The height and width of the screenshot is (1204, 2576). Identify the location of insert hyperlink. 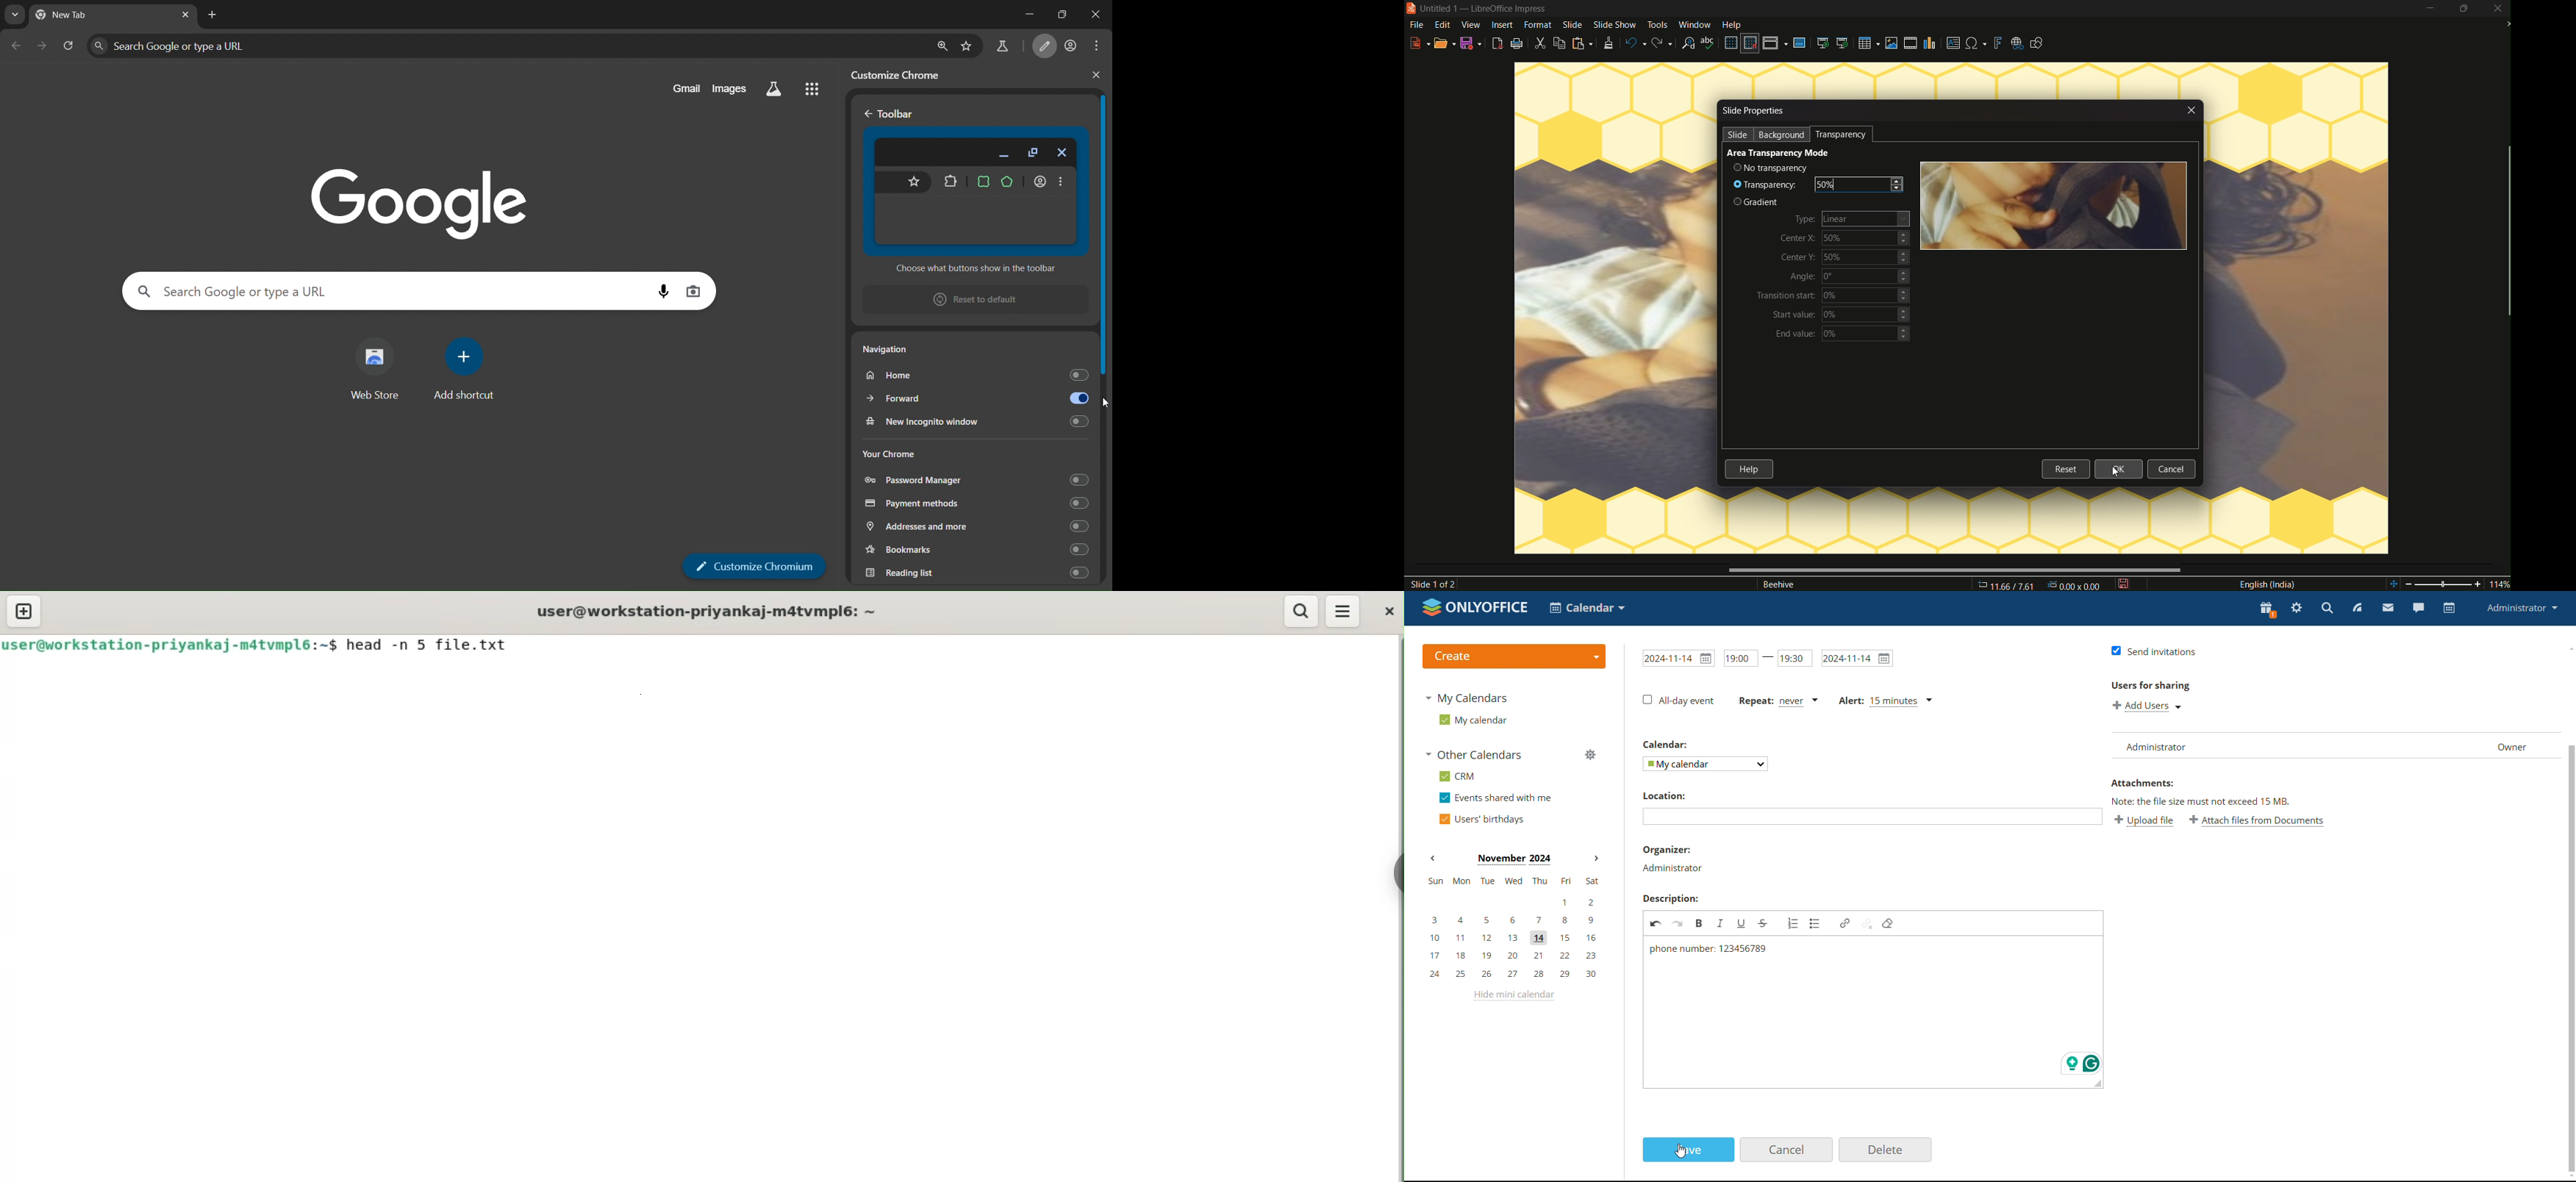
(2017, 43).